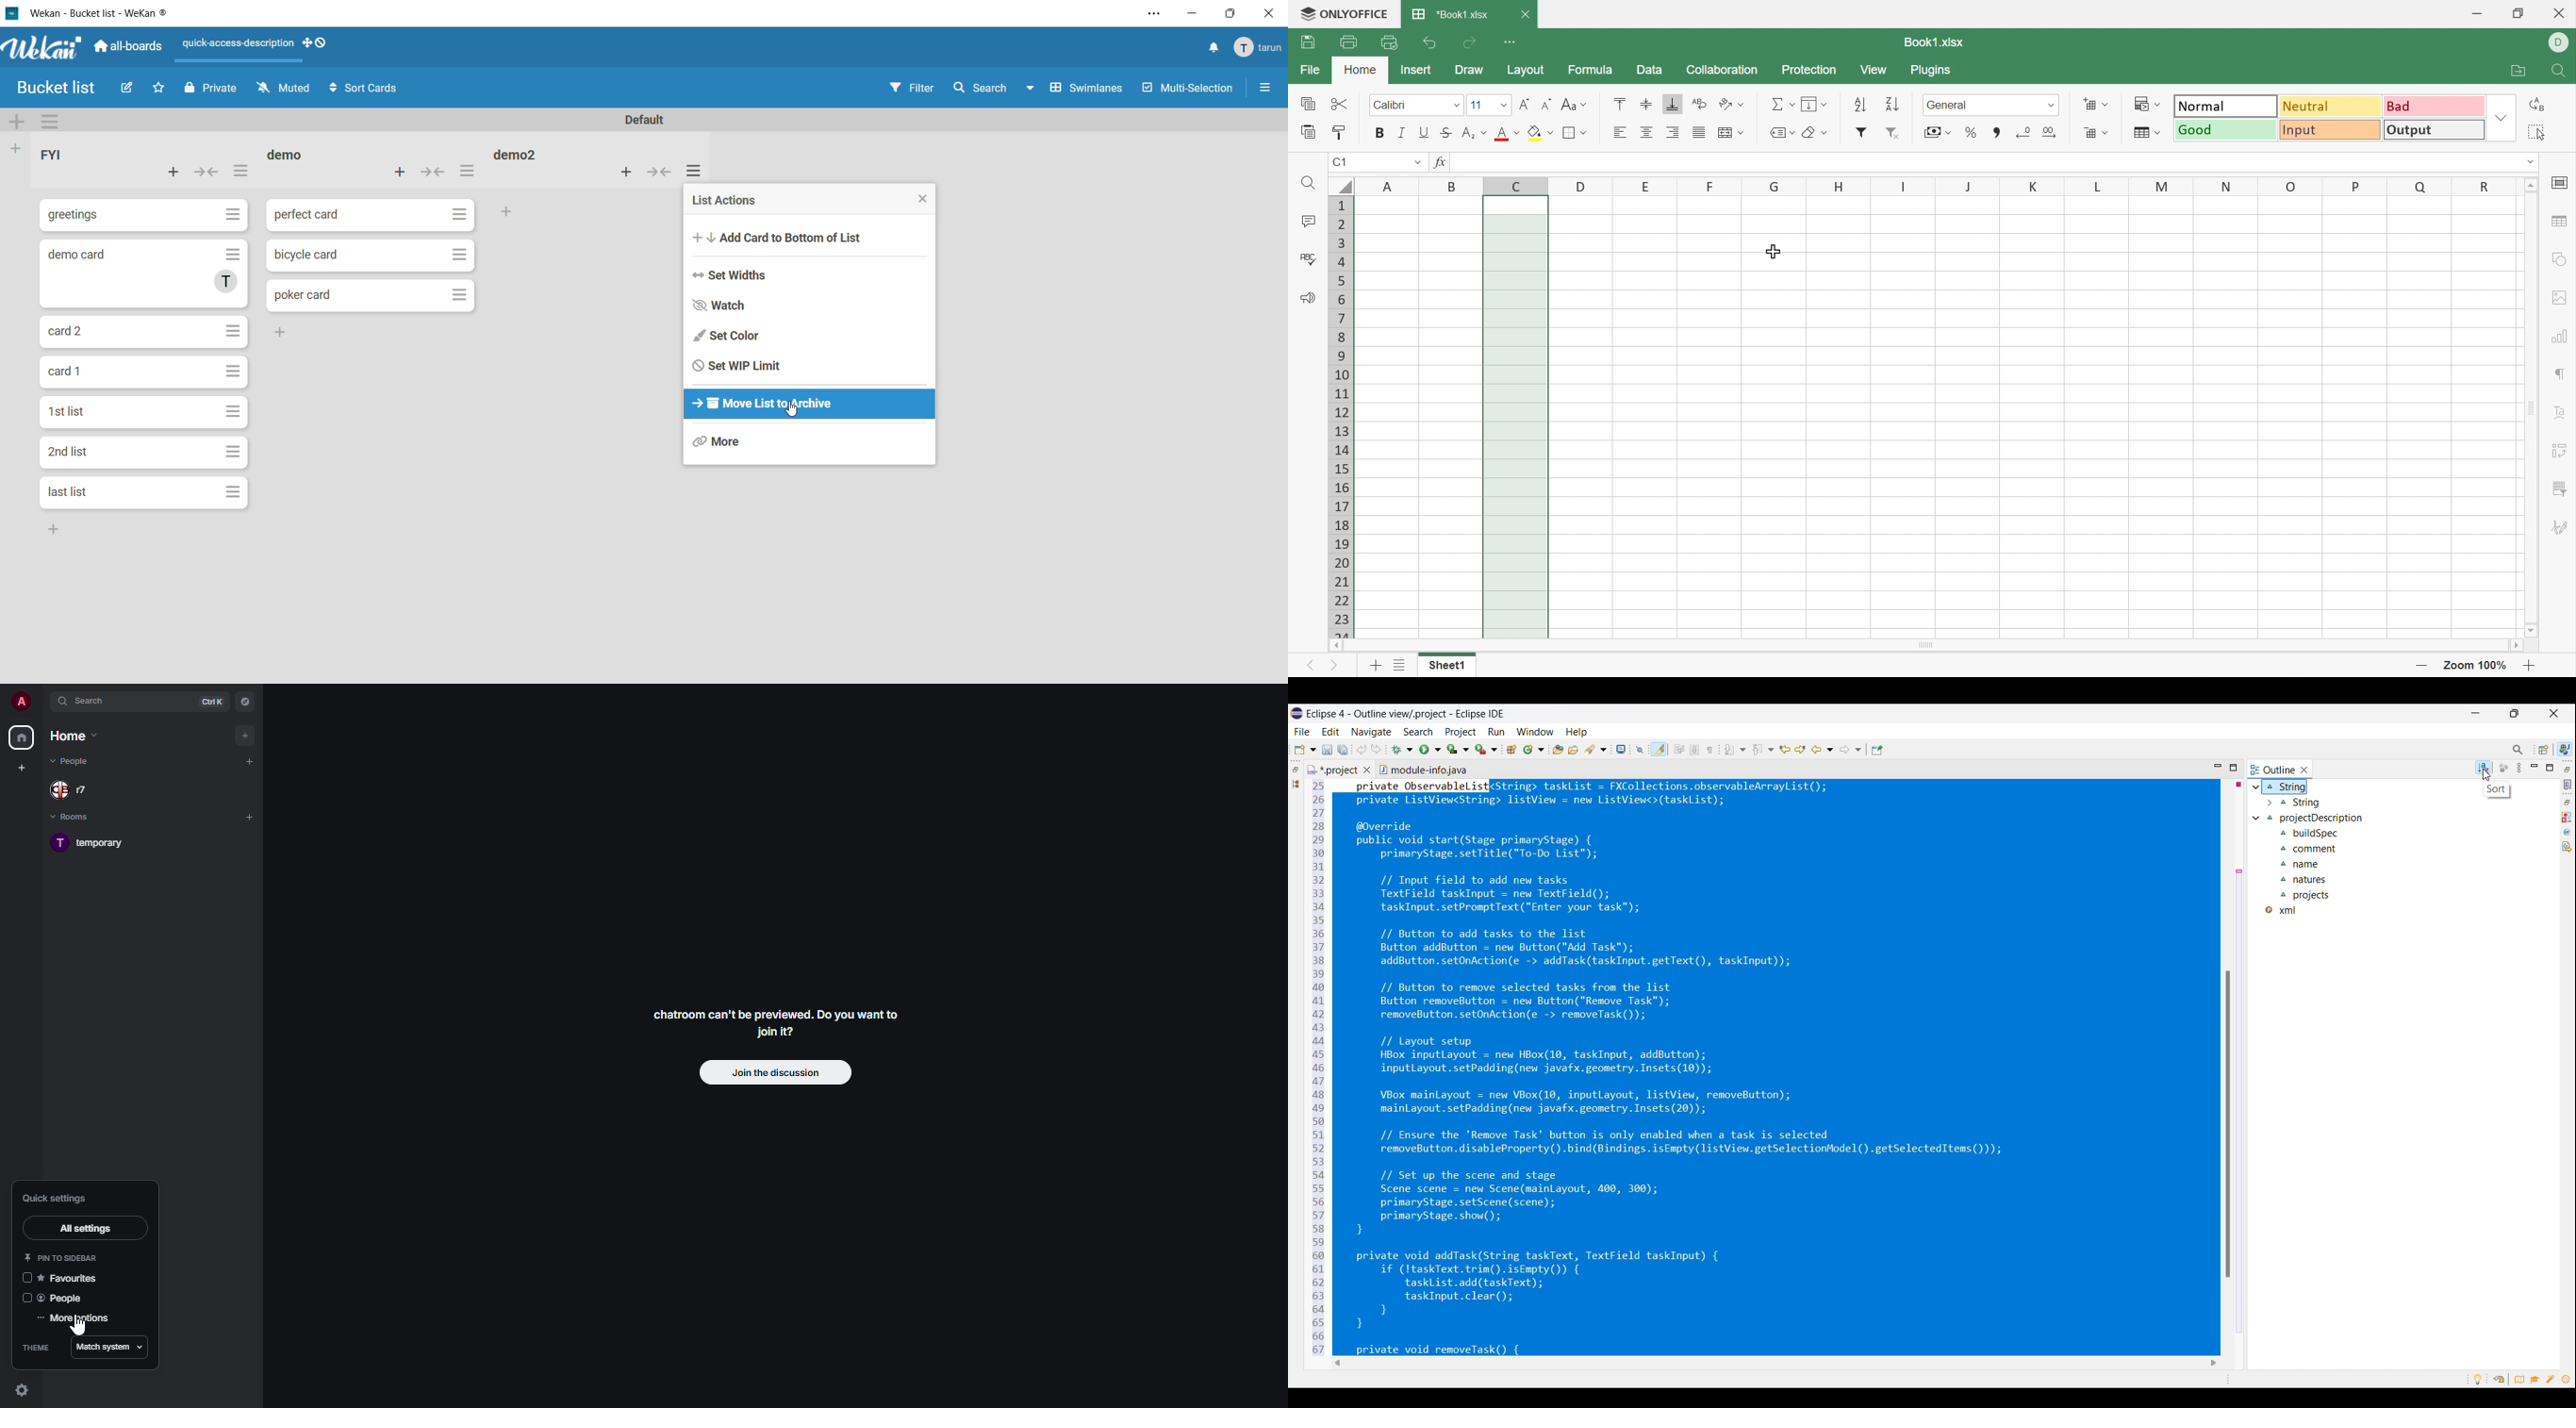 This screenshot has width=2576, height=1428. What do you see at coordinates (1972, 132) in the screenshot?
I see `Percentage style` at bounding box center [1972, 132].